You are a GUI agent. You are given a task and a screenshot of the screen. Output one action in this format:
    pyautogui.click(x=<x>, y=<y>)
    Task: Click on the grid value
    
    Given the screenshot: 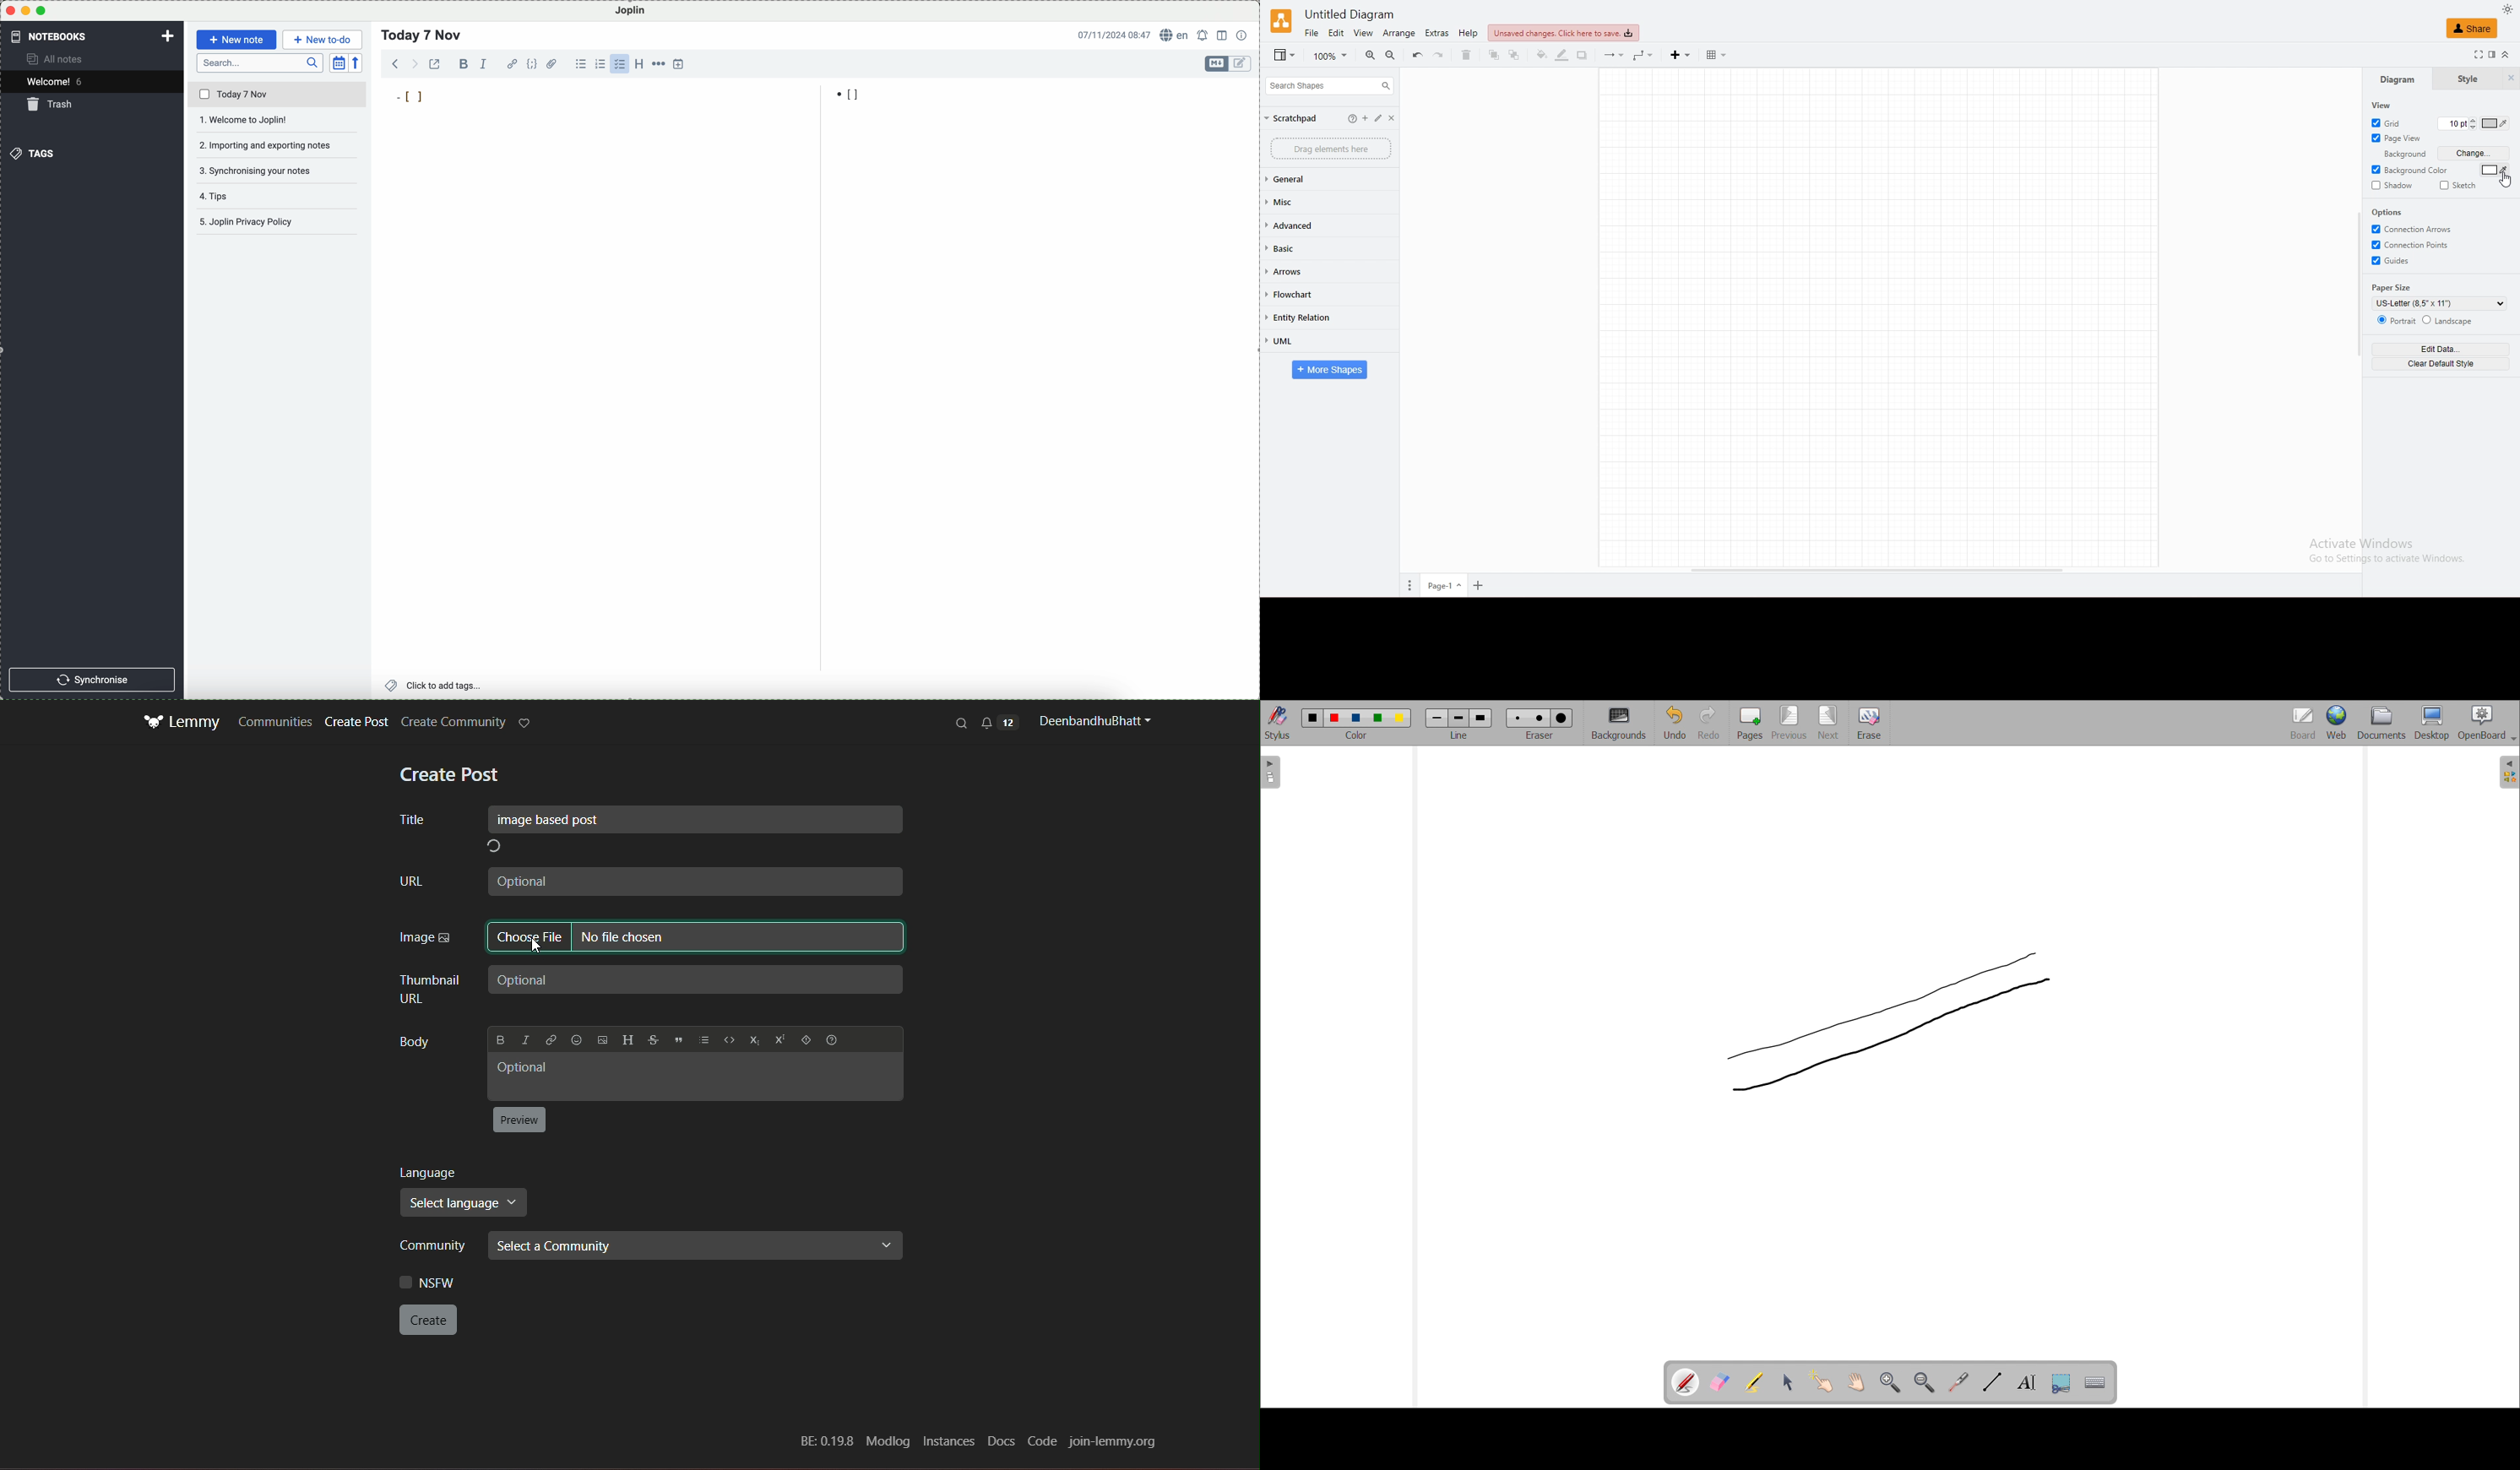 What is the action you would take?
    pyautogui.click(x=2451, y=125)
    